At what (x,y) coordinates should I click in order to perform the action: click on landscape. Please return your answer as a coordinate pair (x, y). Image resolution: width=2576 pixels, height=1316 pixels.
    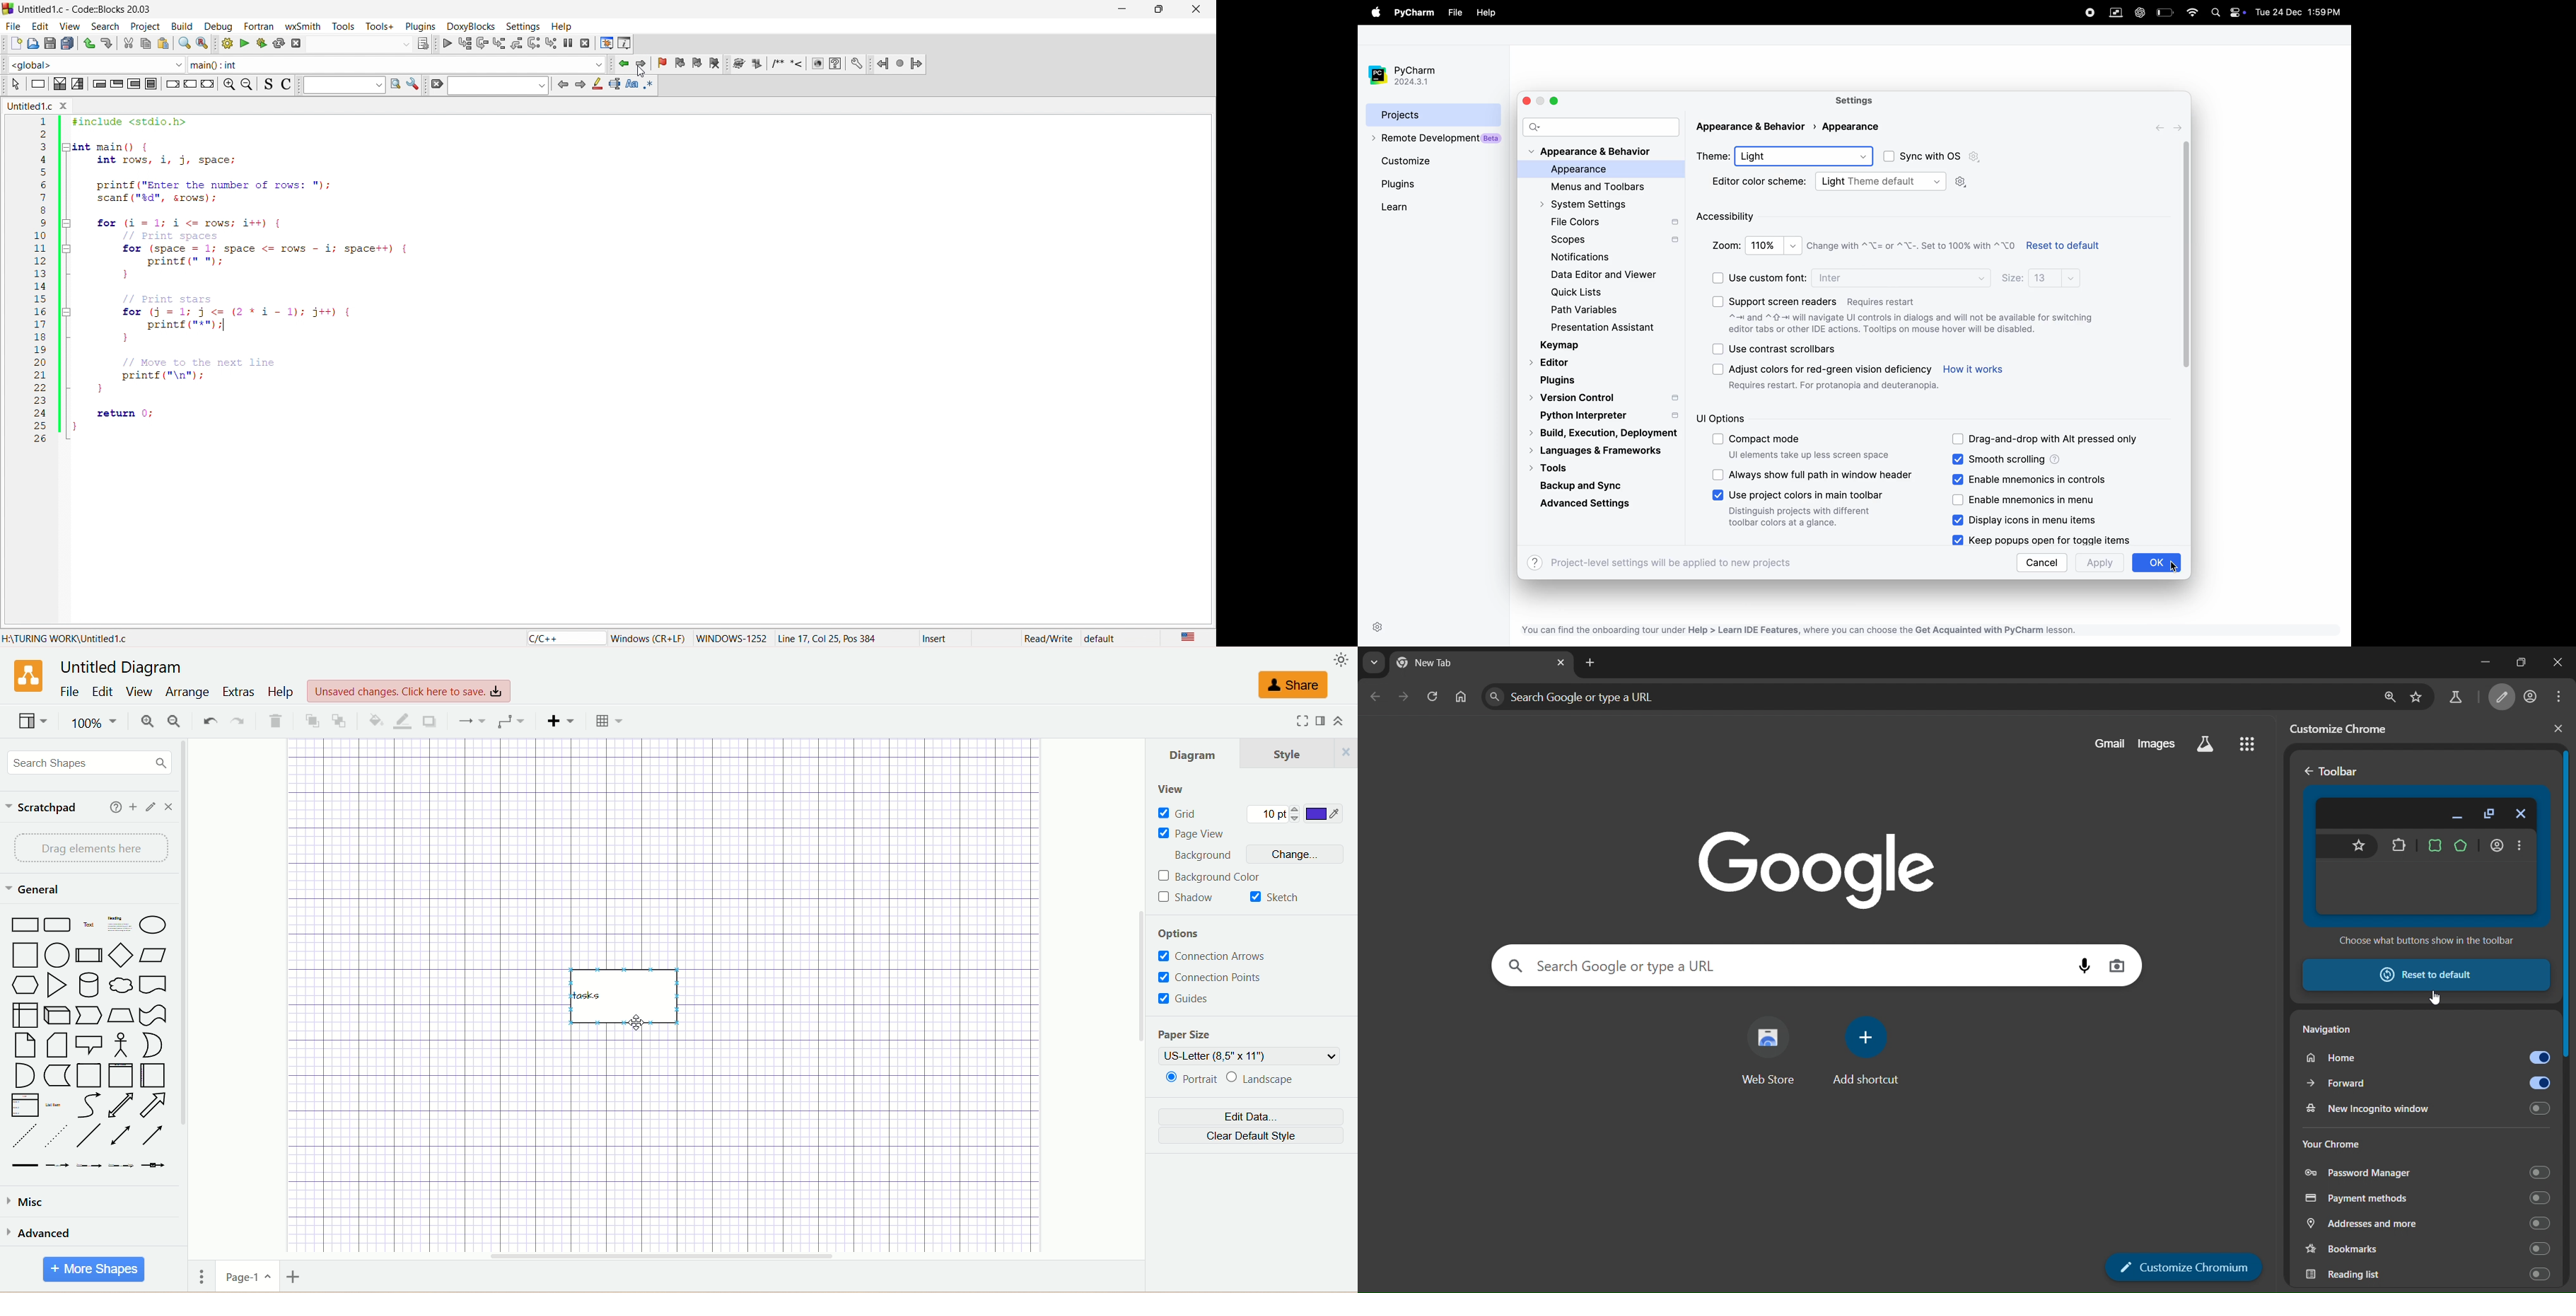
    Looking at the image, I should click on (1264, 1079).